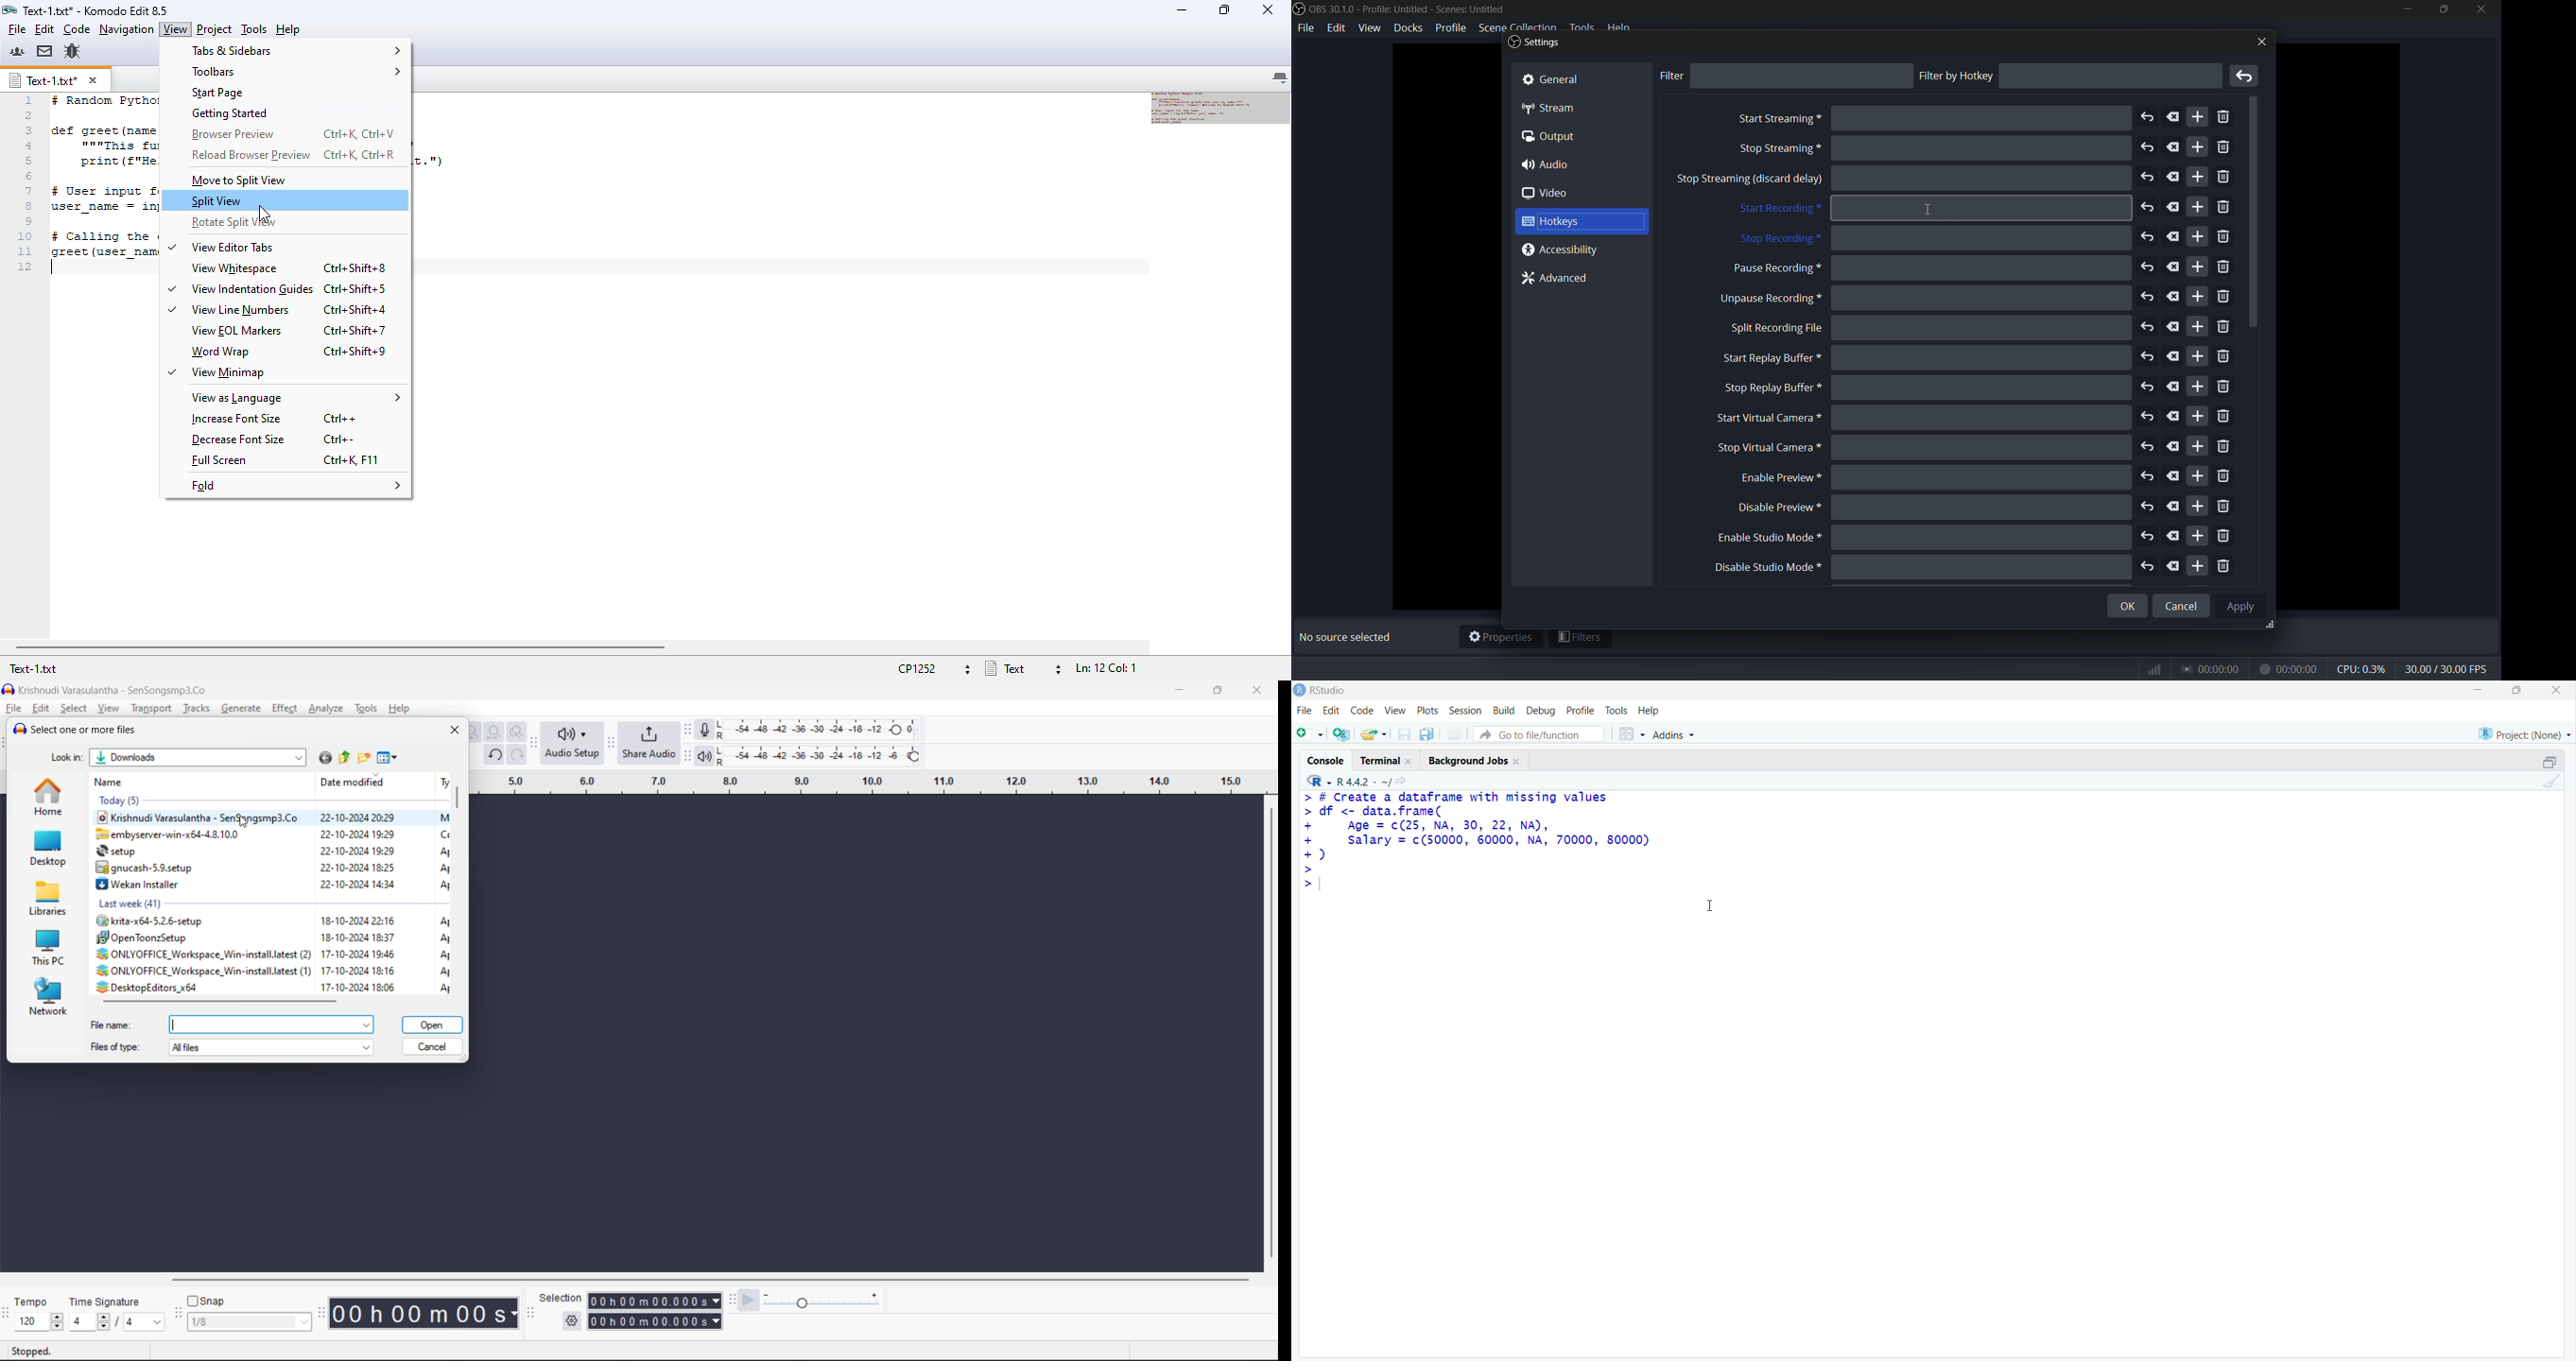  Describe the element at coordinates (2198, 118) in the screenshot. I see `add more` at that location.